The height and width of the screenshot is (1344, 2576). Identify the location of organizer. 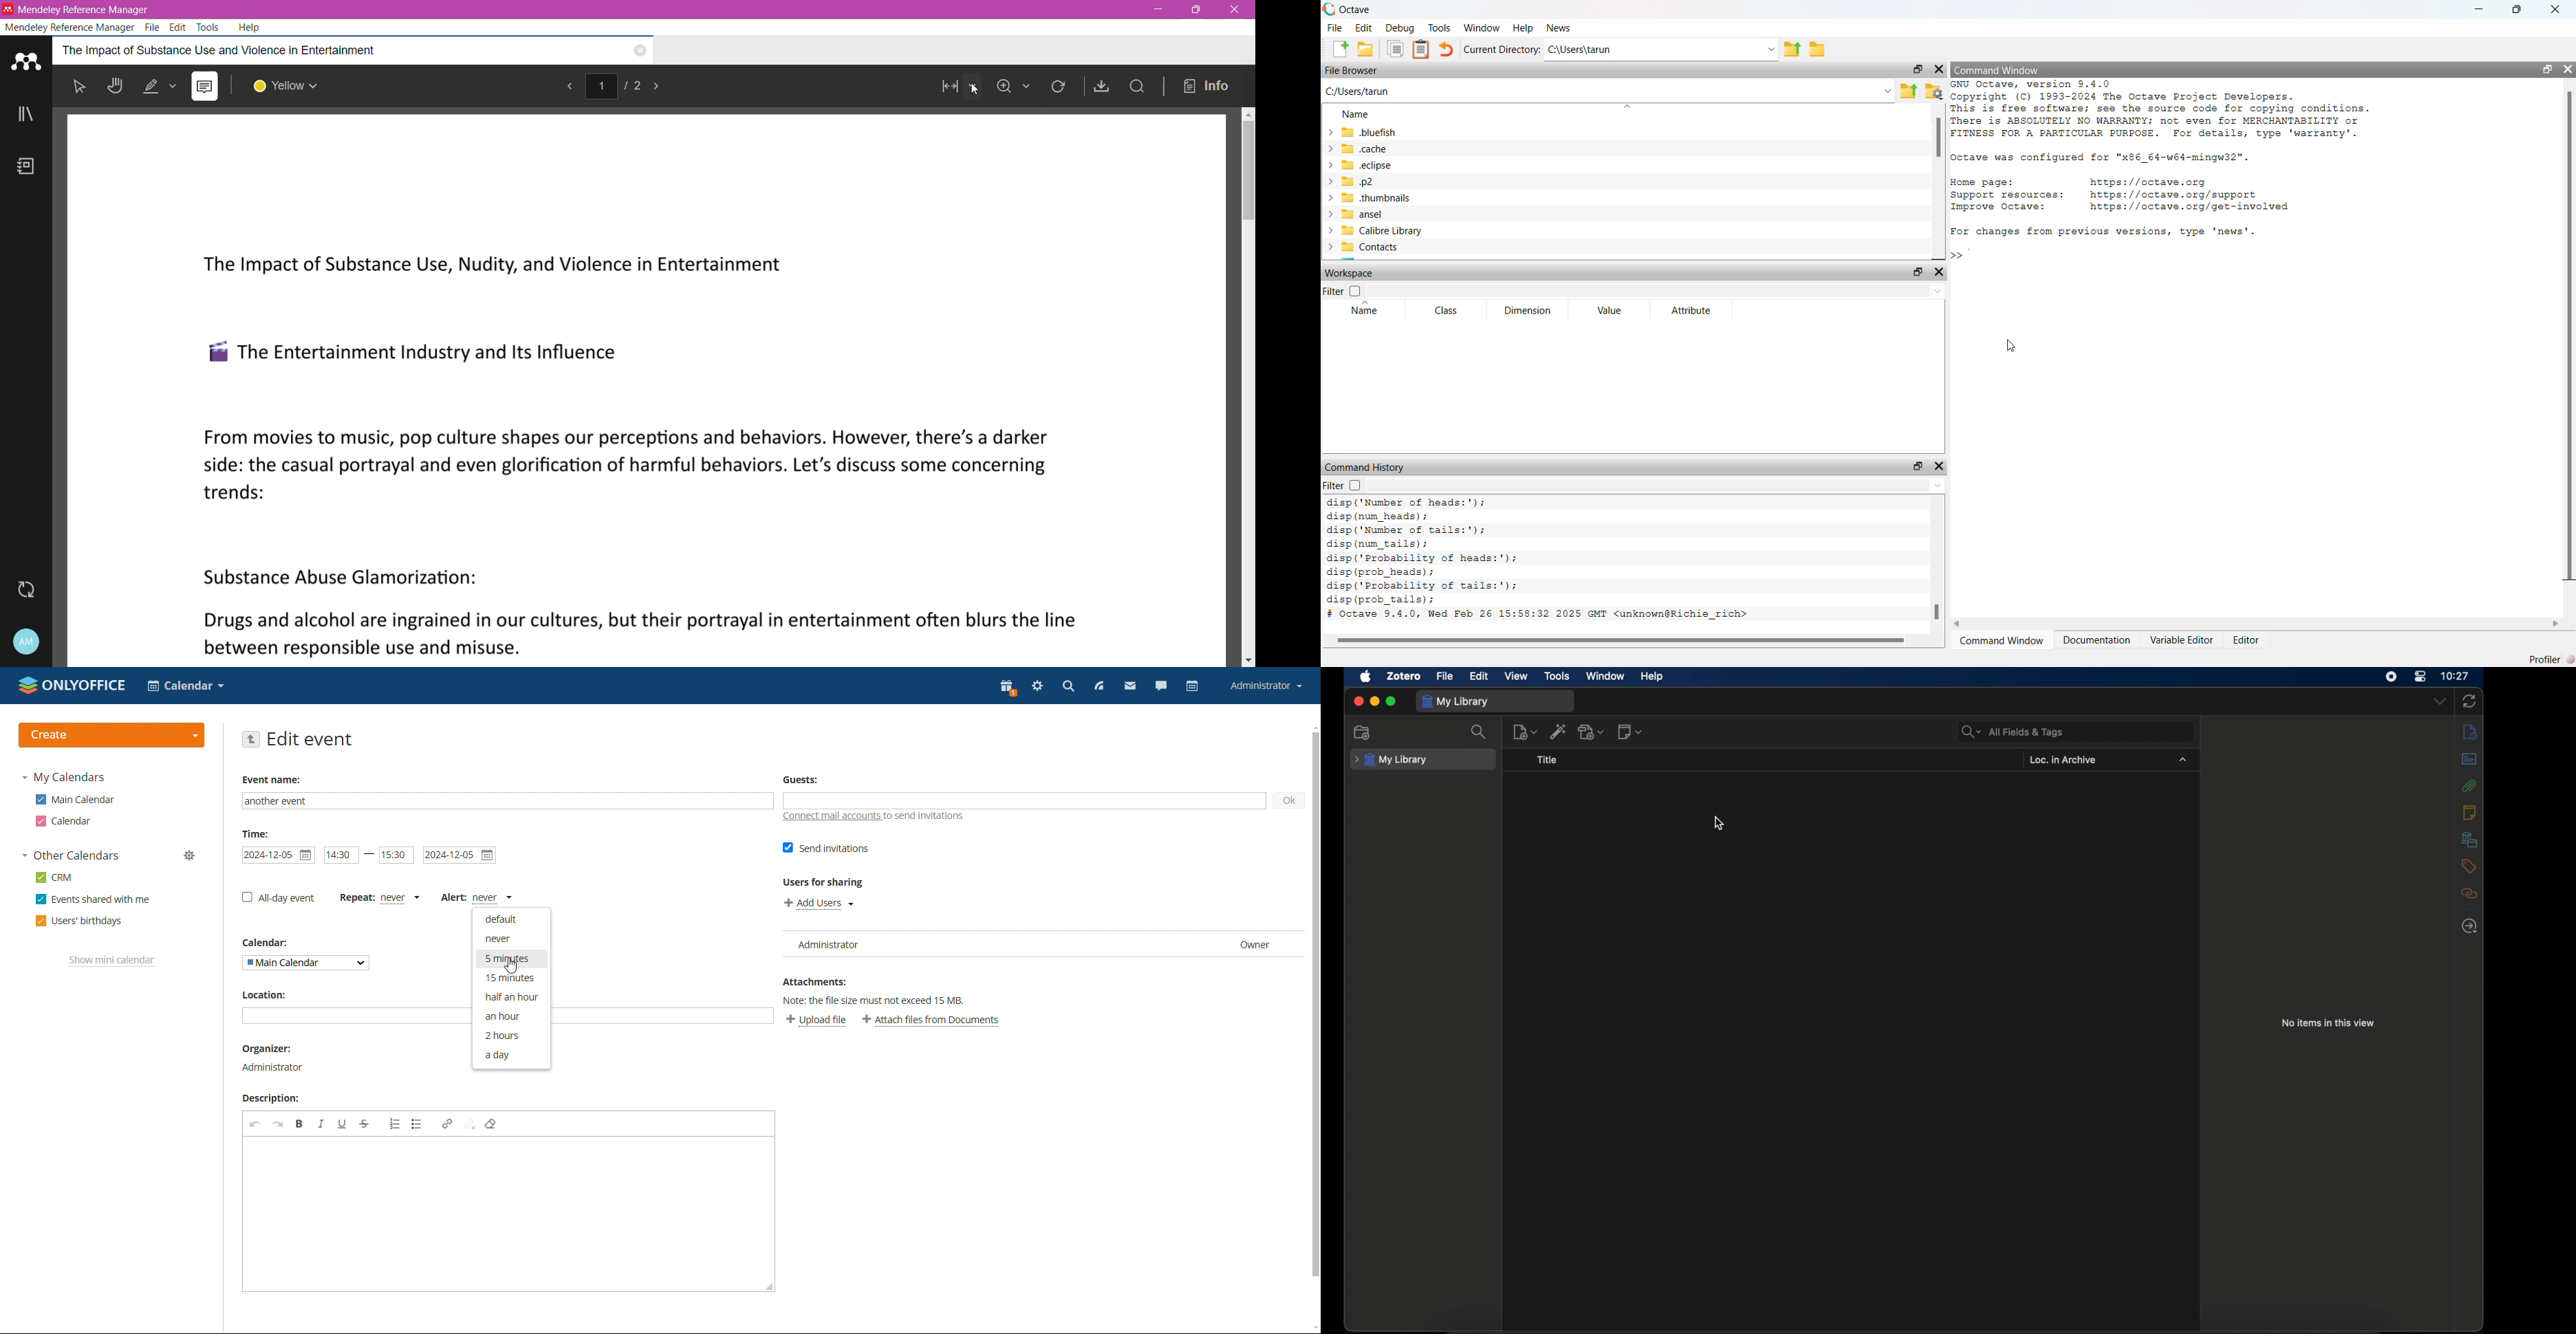
(272, 1049).